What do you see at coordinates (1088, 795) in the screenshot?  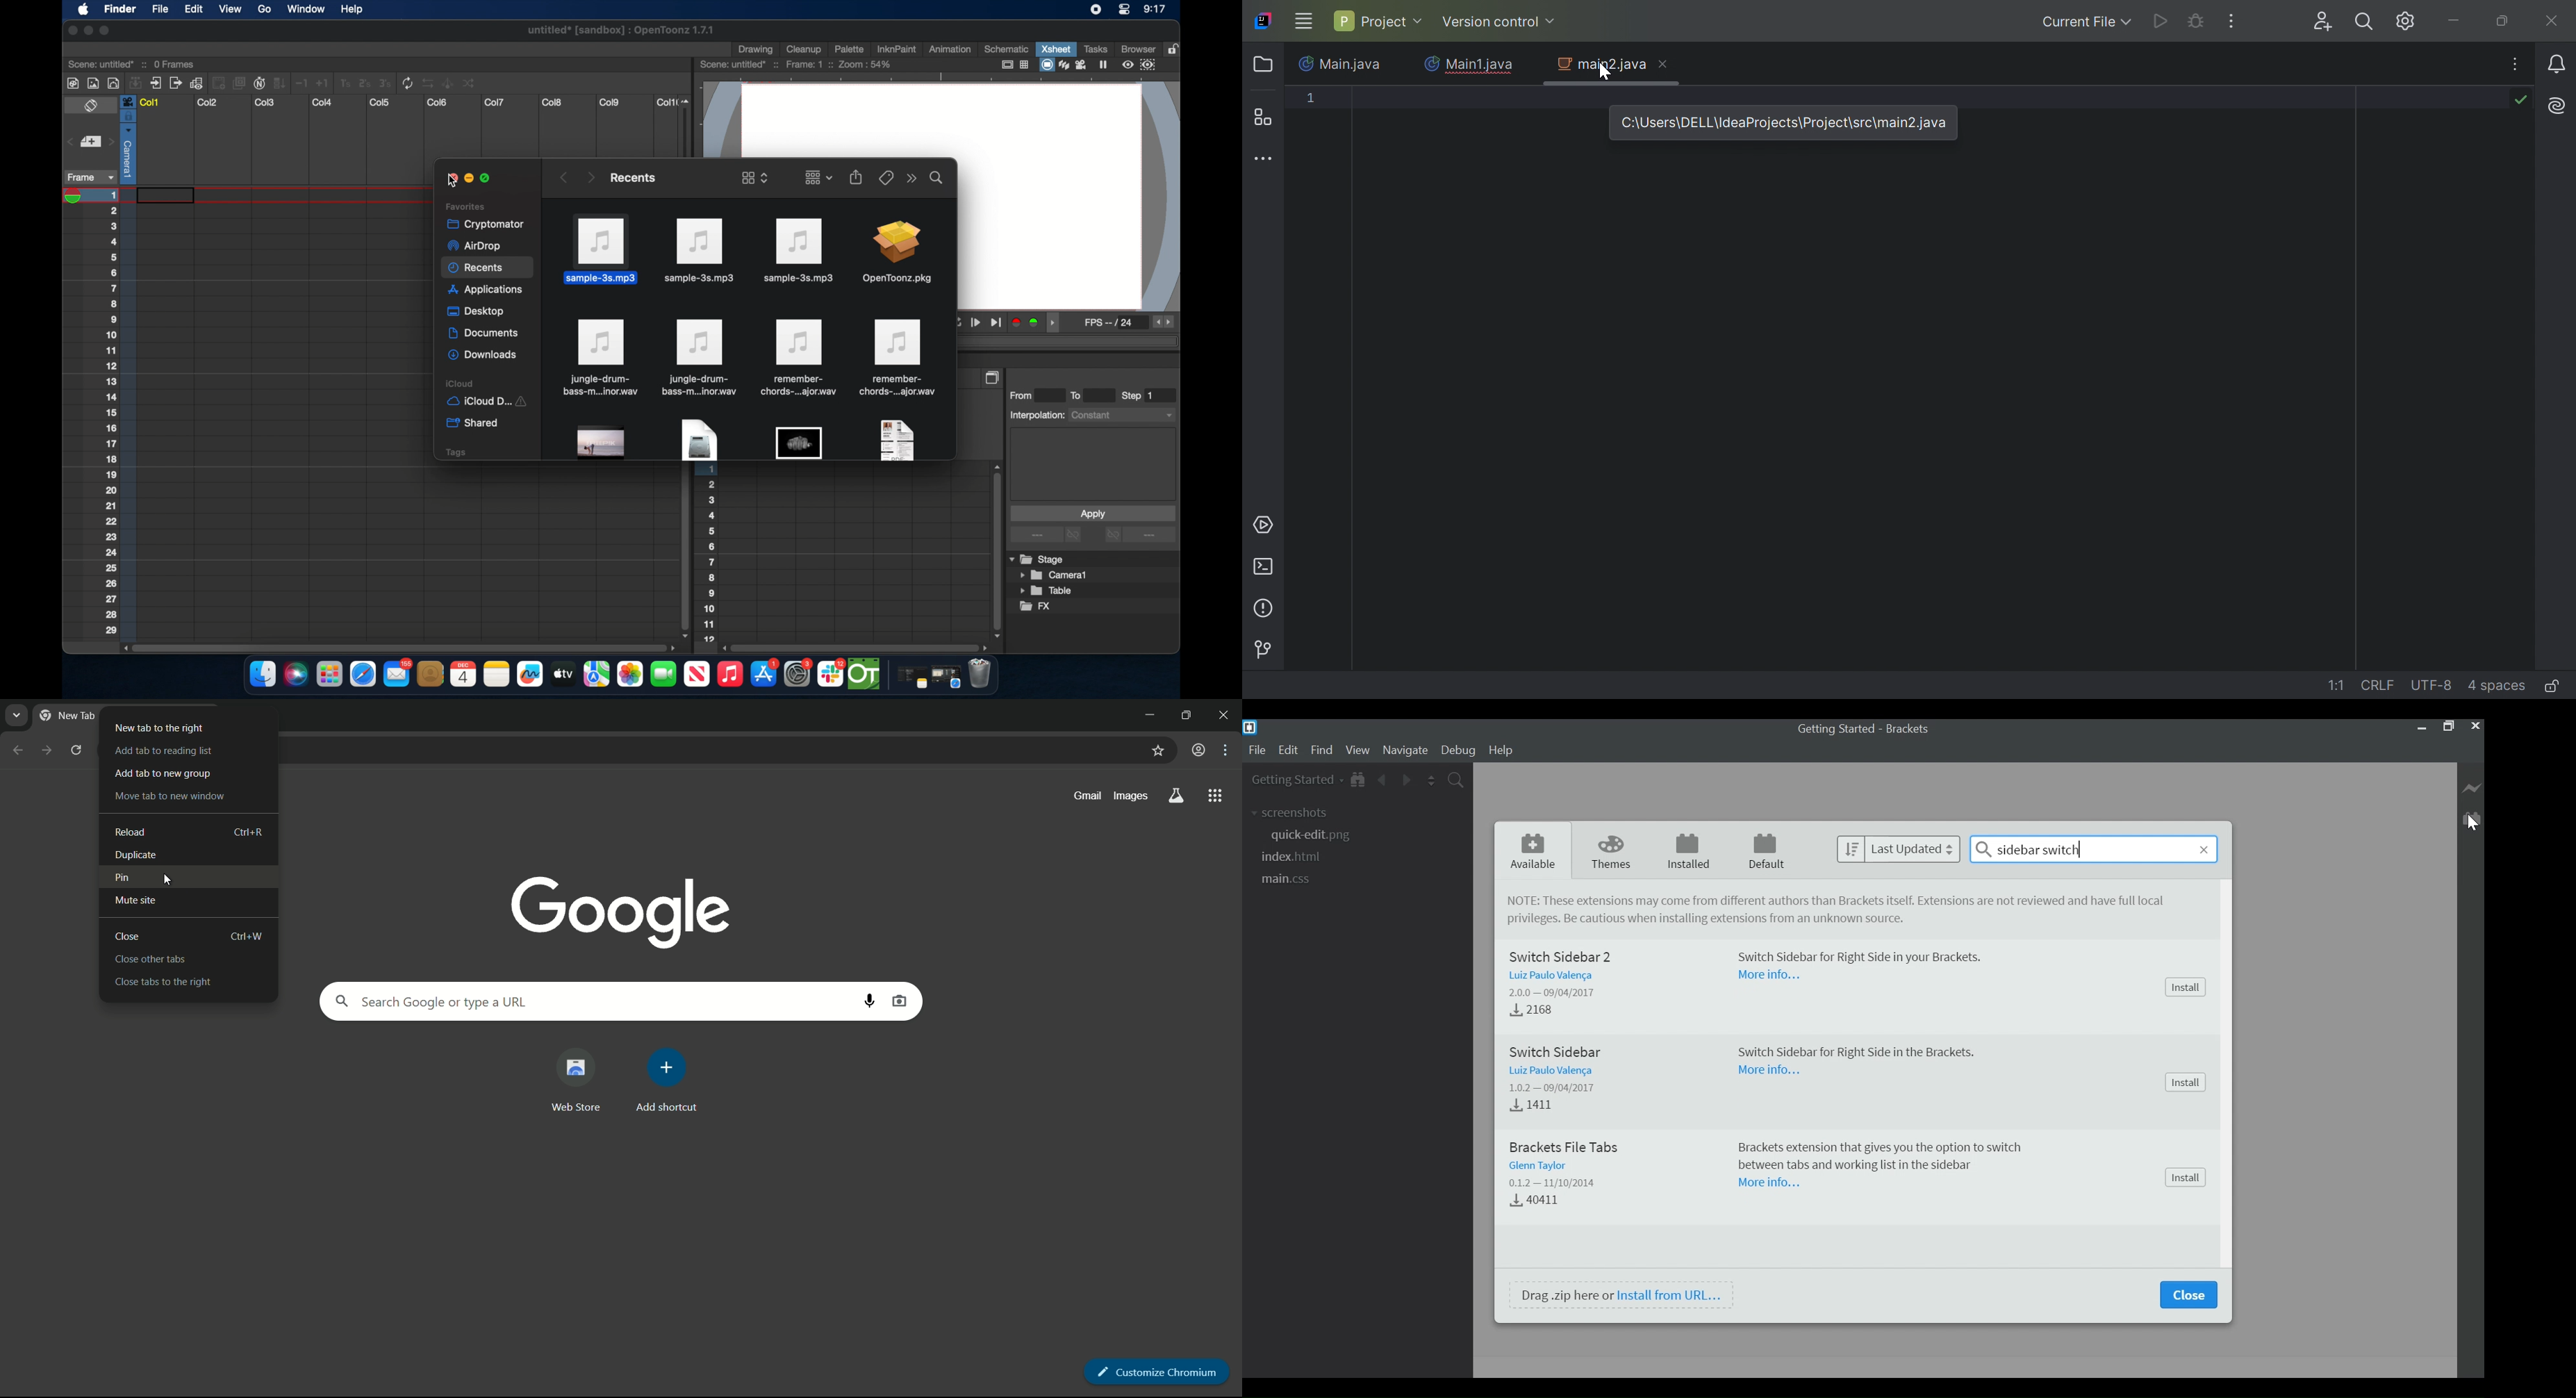 I see `gmail` at bounding box center [1088, 795].